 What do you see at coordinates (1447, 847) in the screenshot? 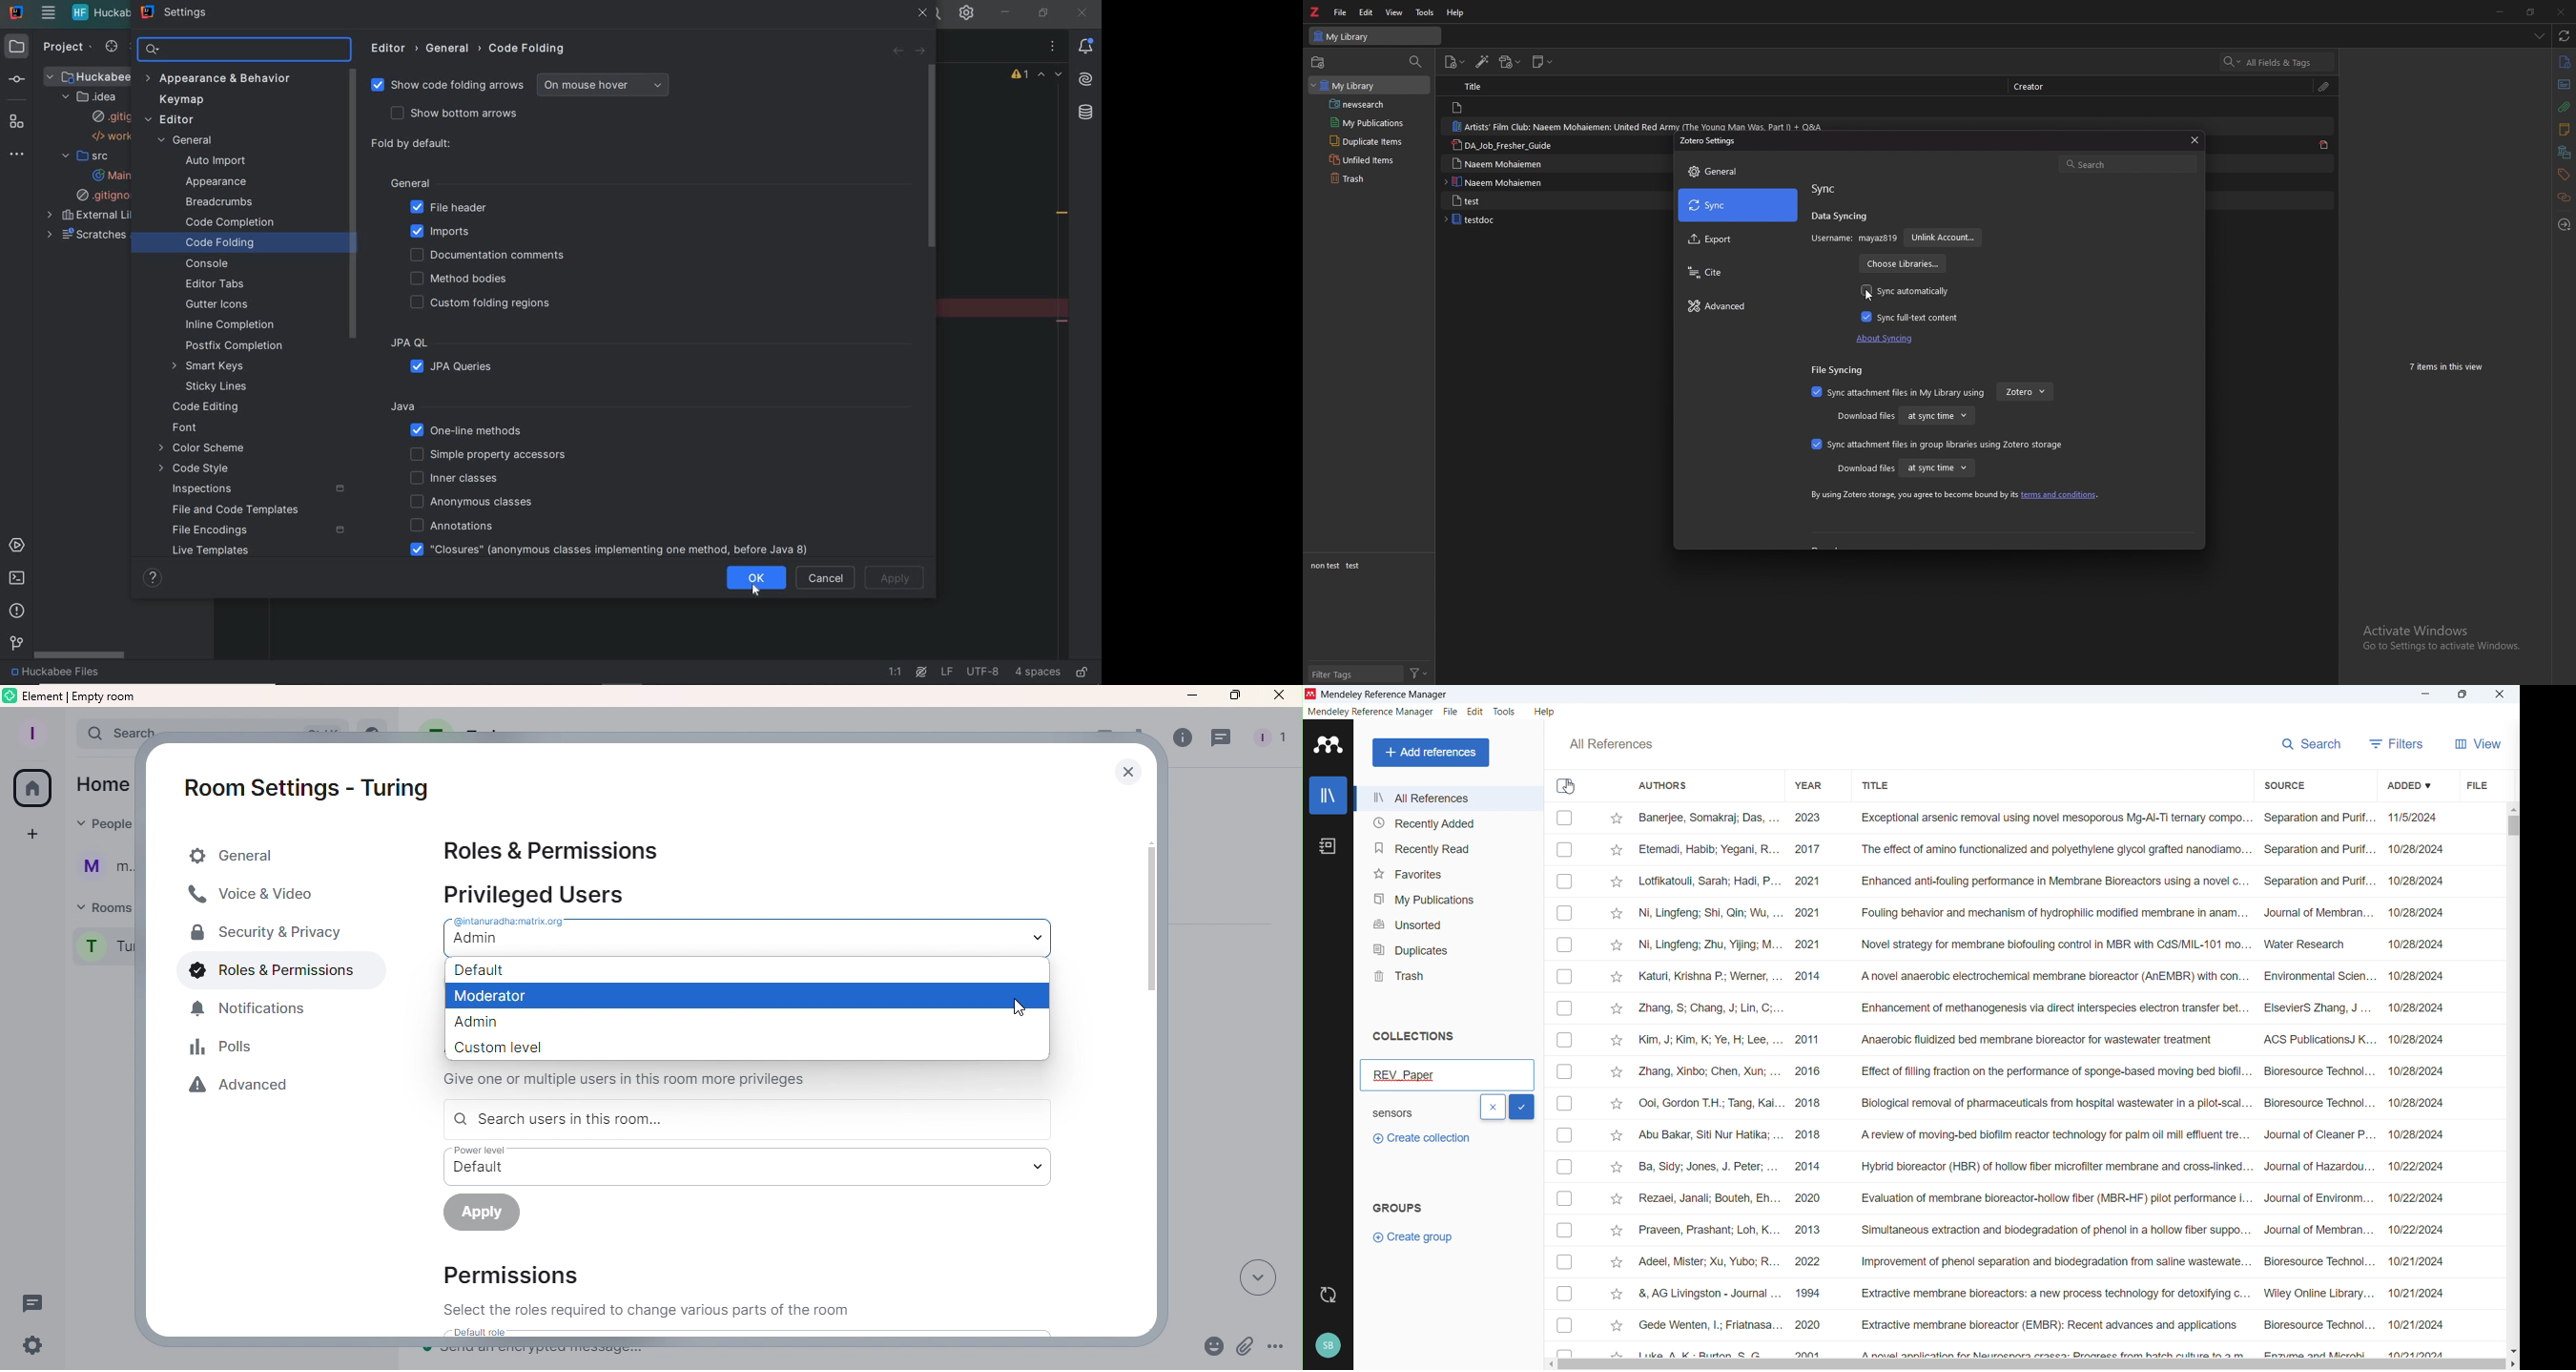
I see `Recently read ` at bounding box center [1447, 847].